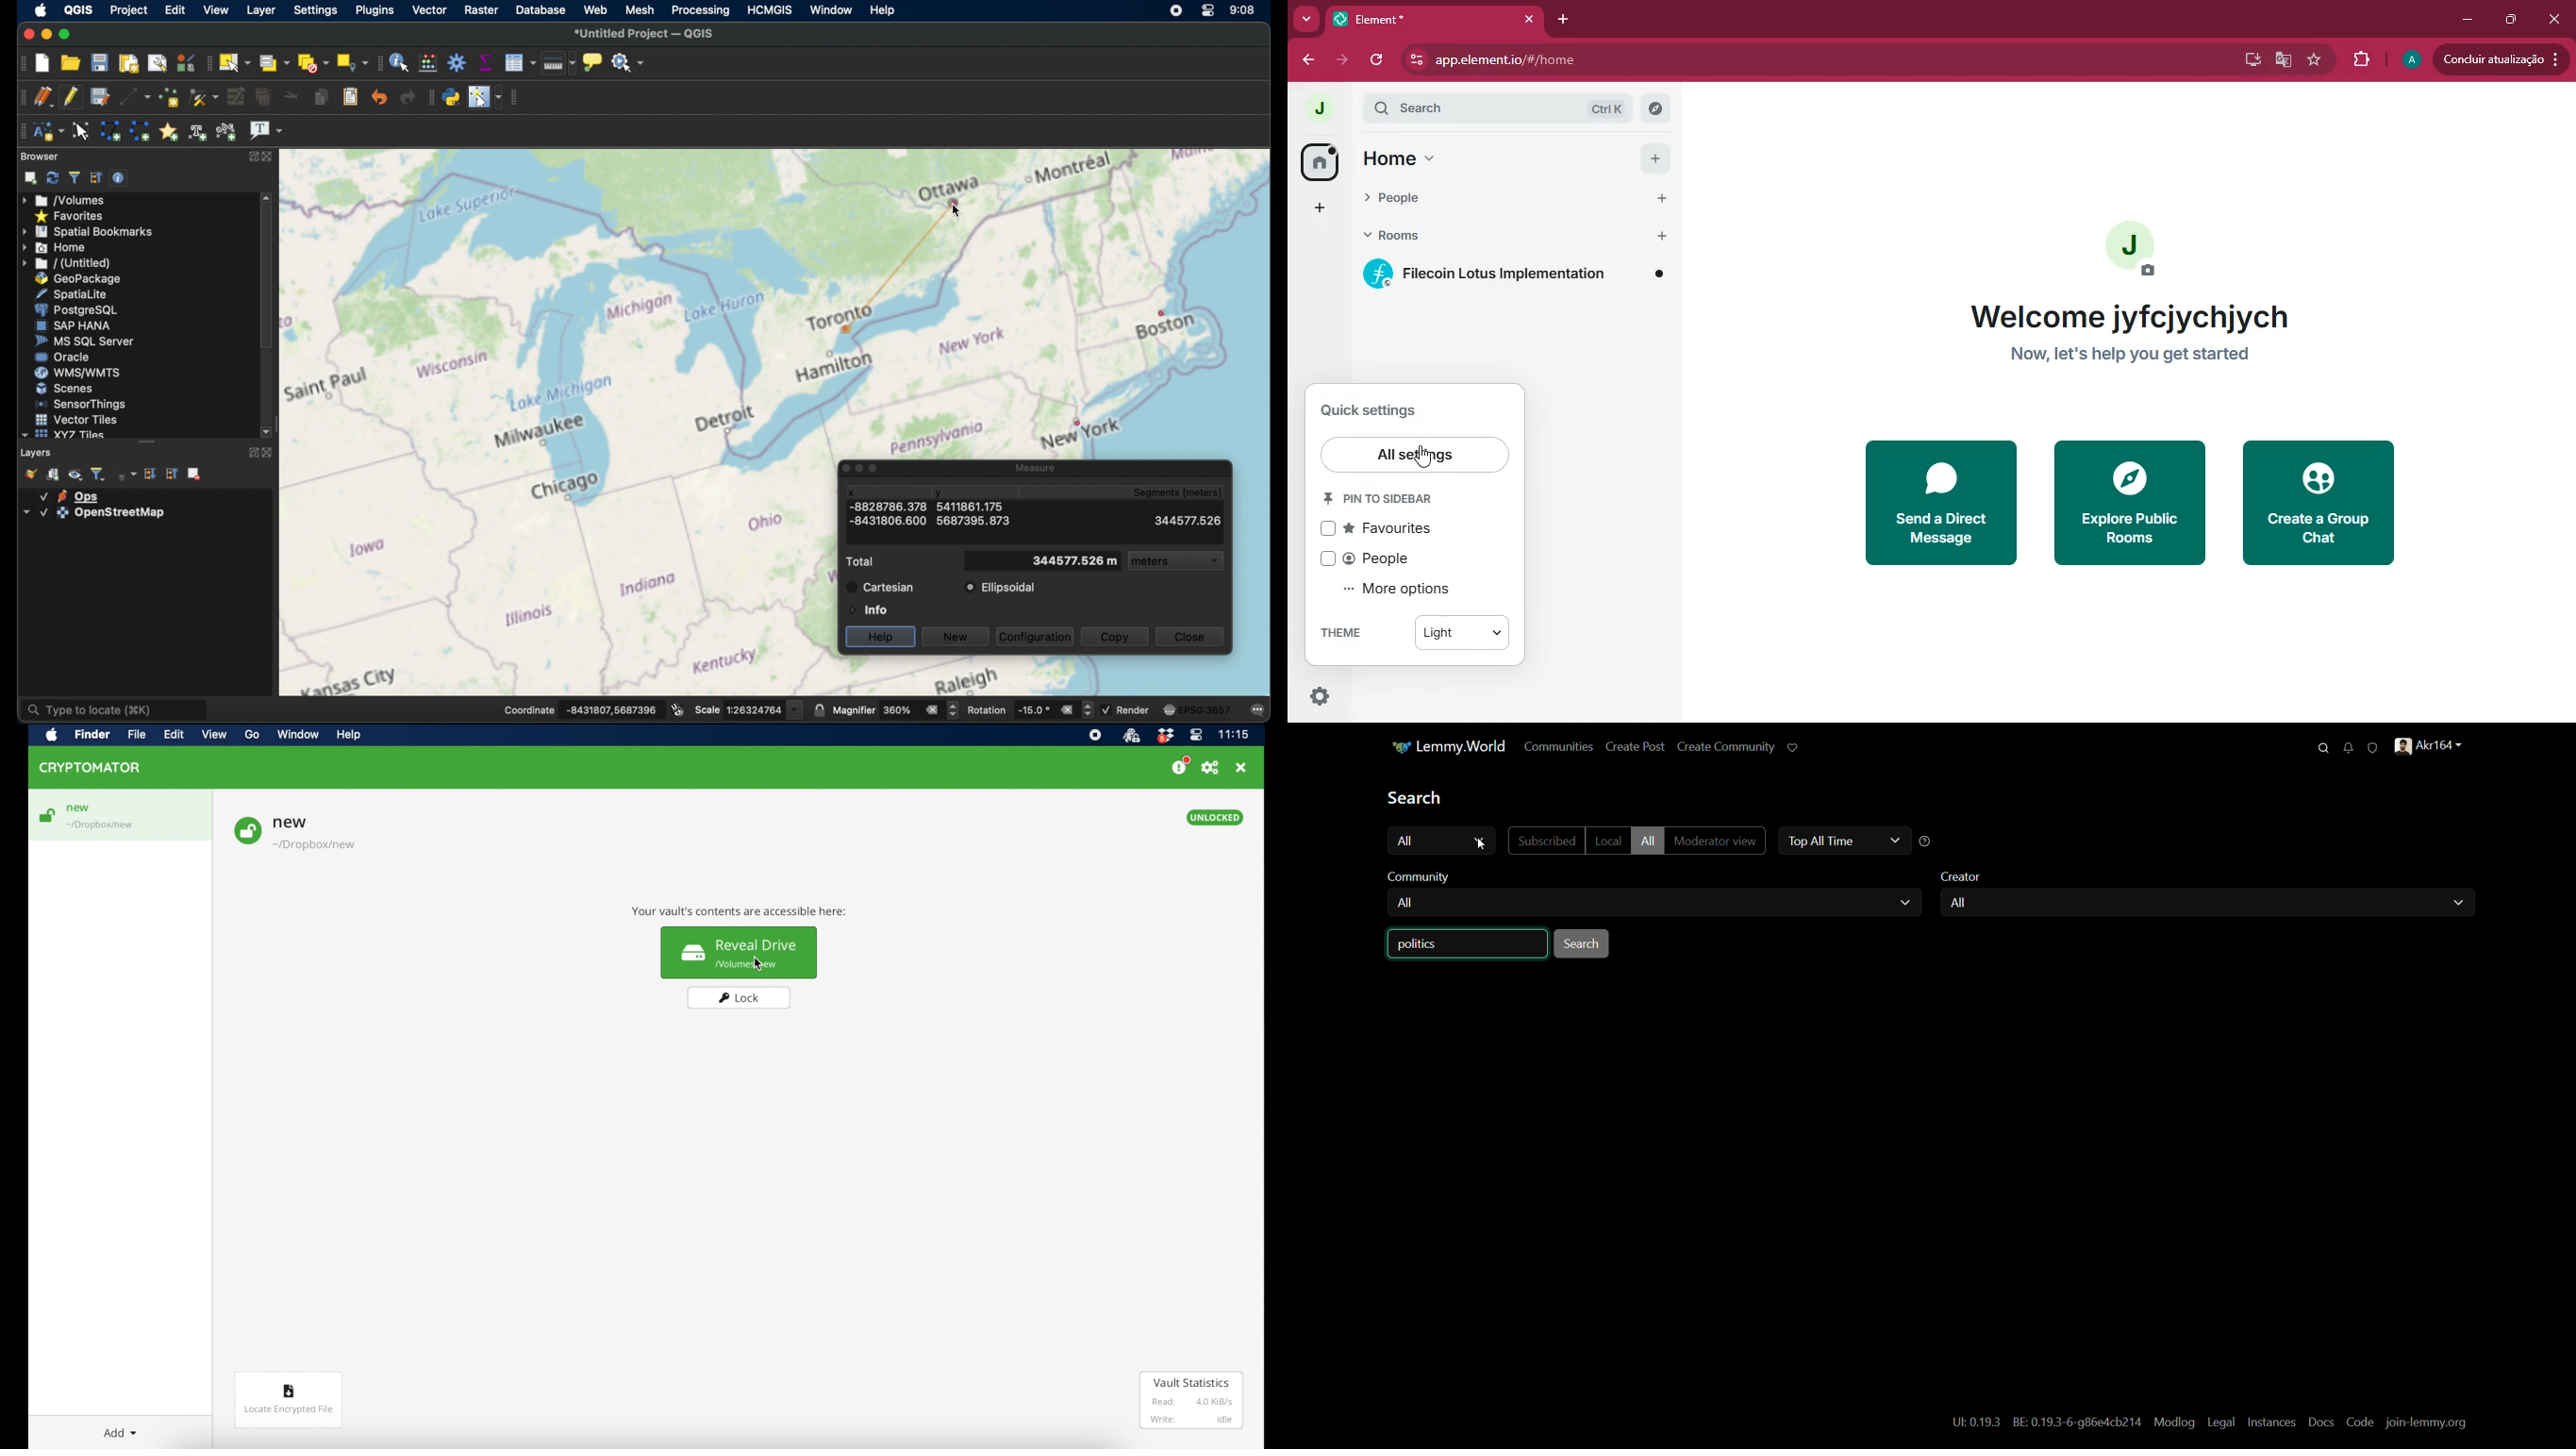 Image resolution: width=2576 pixels, height=1456 pixels. What do you see at coordinates (91, 767) in the screenshot?
I see `cryptomator` at bounding box center [91, 767].